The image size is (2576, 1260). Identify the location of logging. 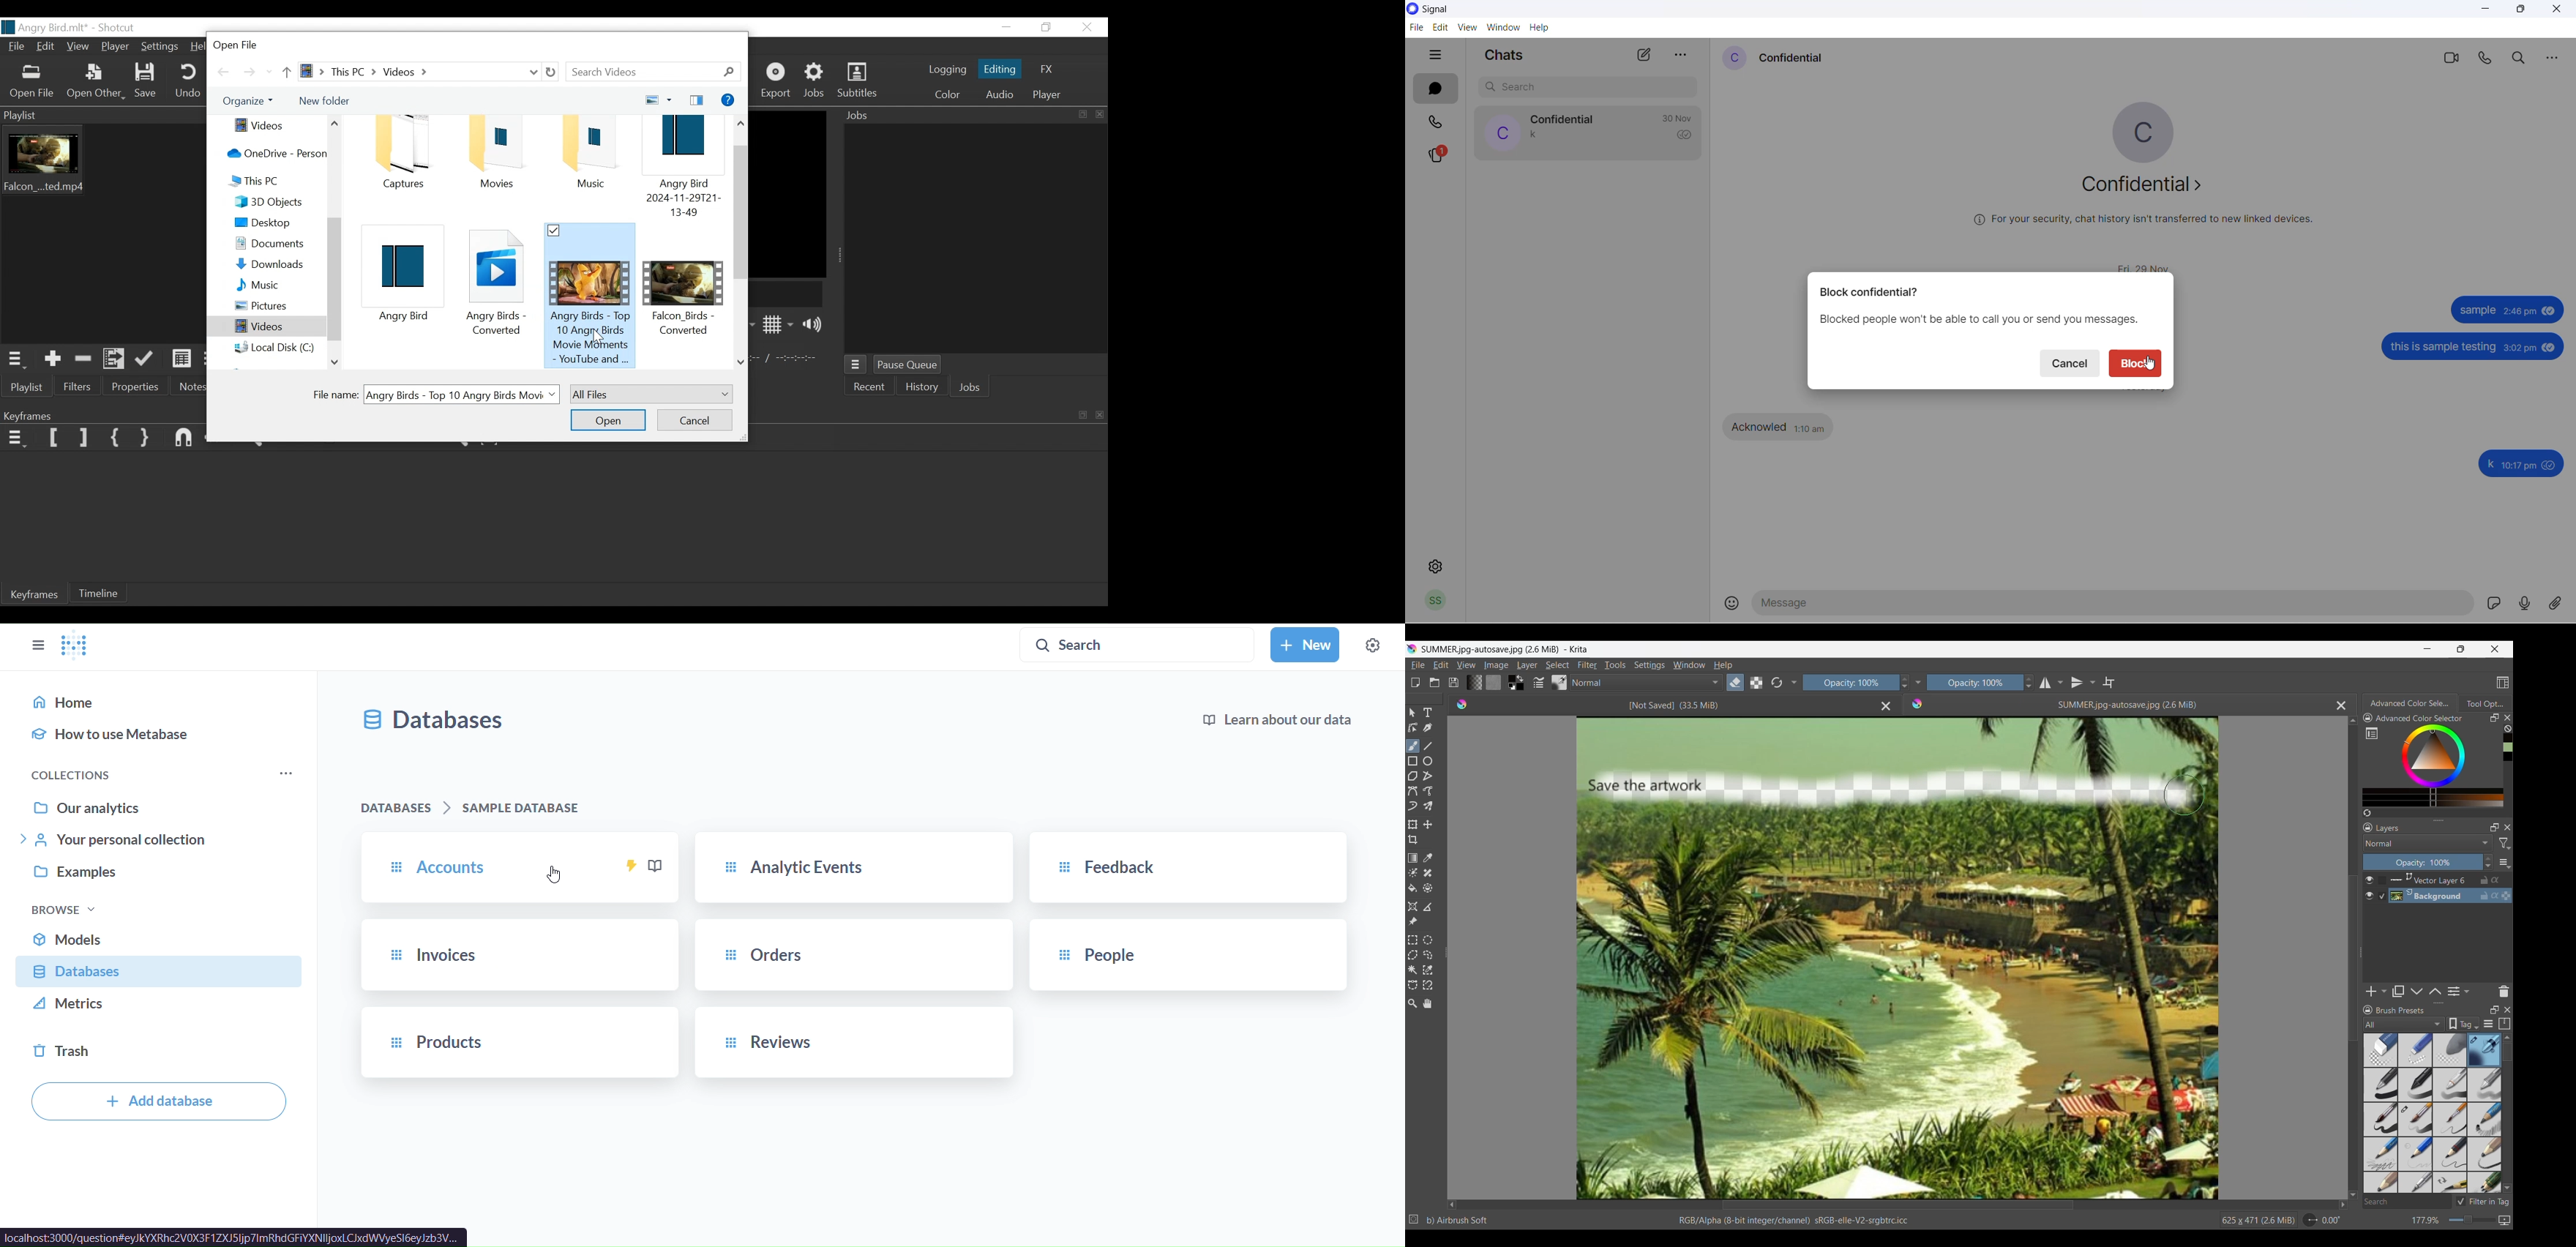
(947, 69).